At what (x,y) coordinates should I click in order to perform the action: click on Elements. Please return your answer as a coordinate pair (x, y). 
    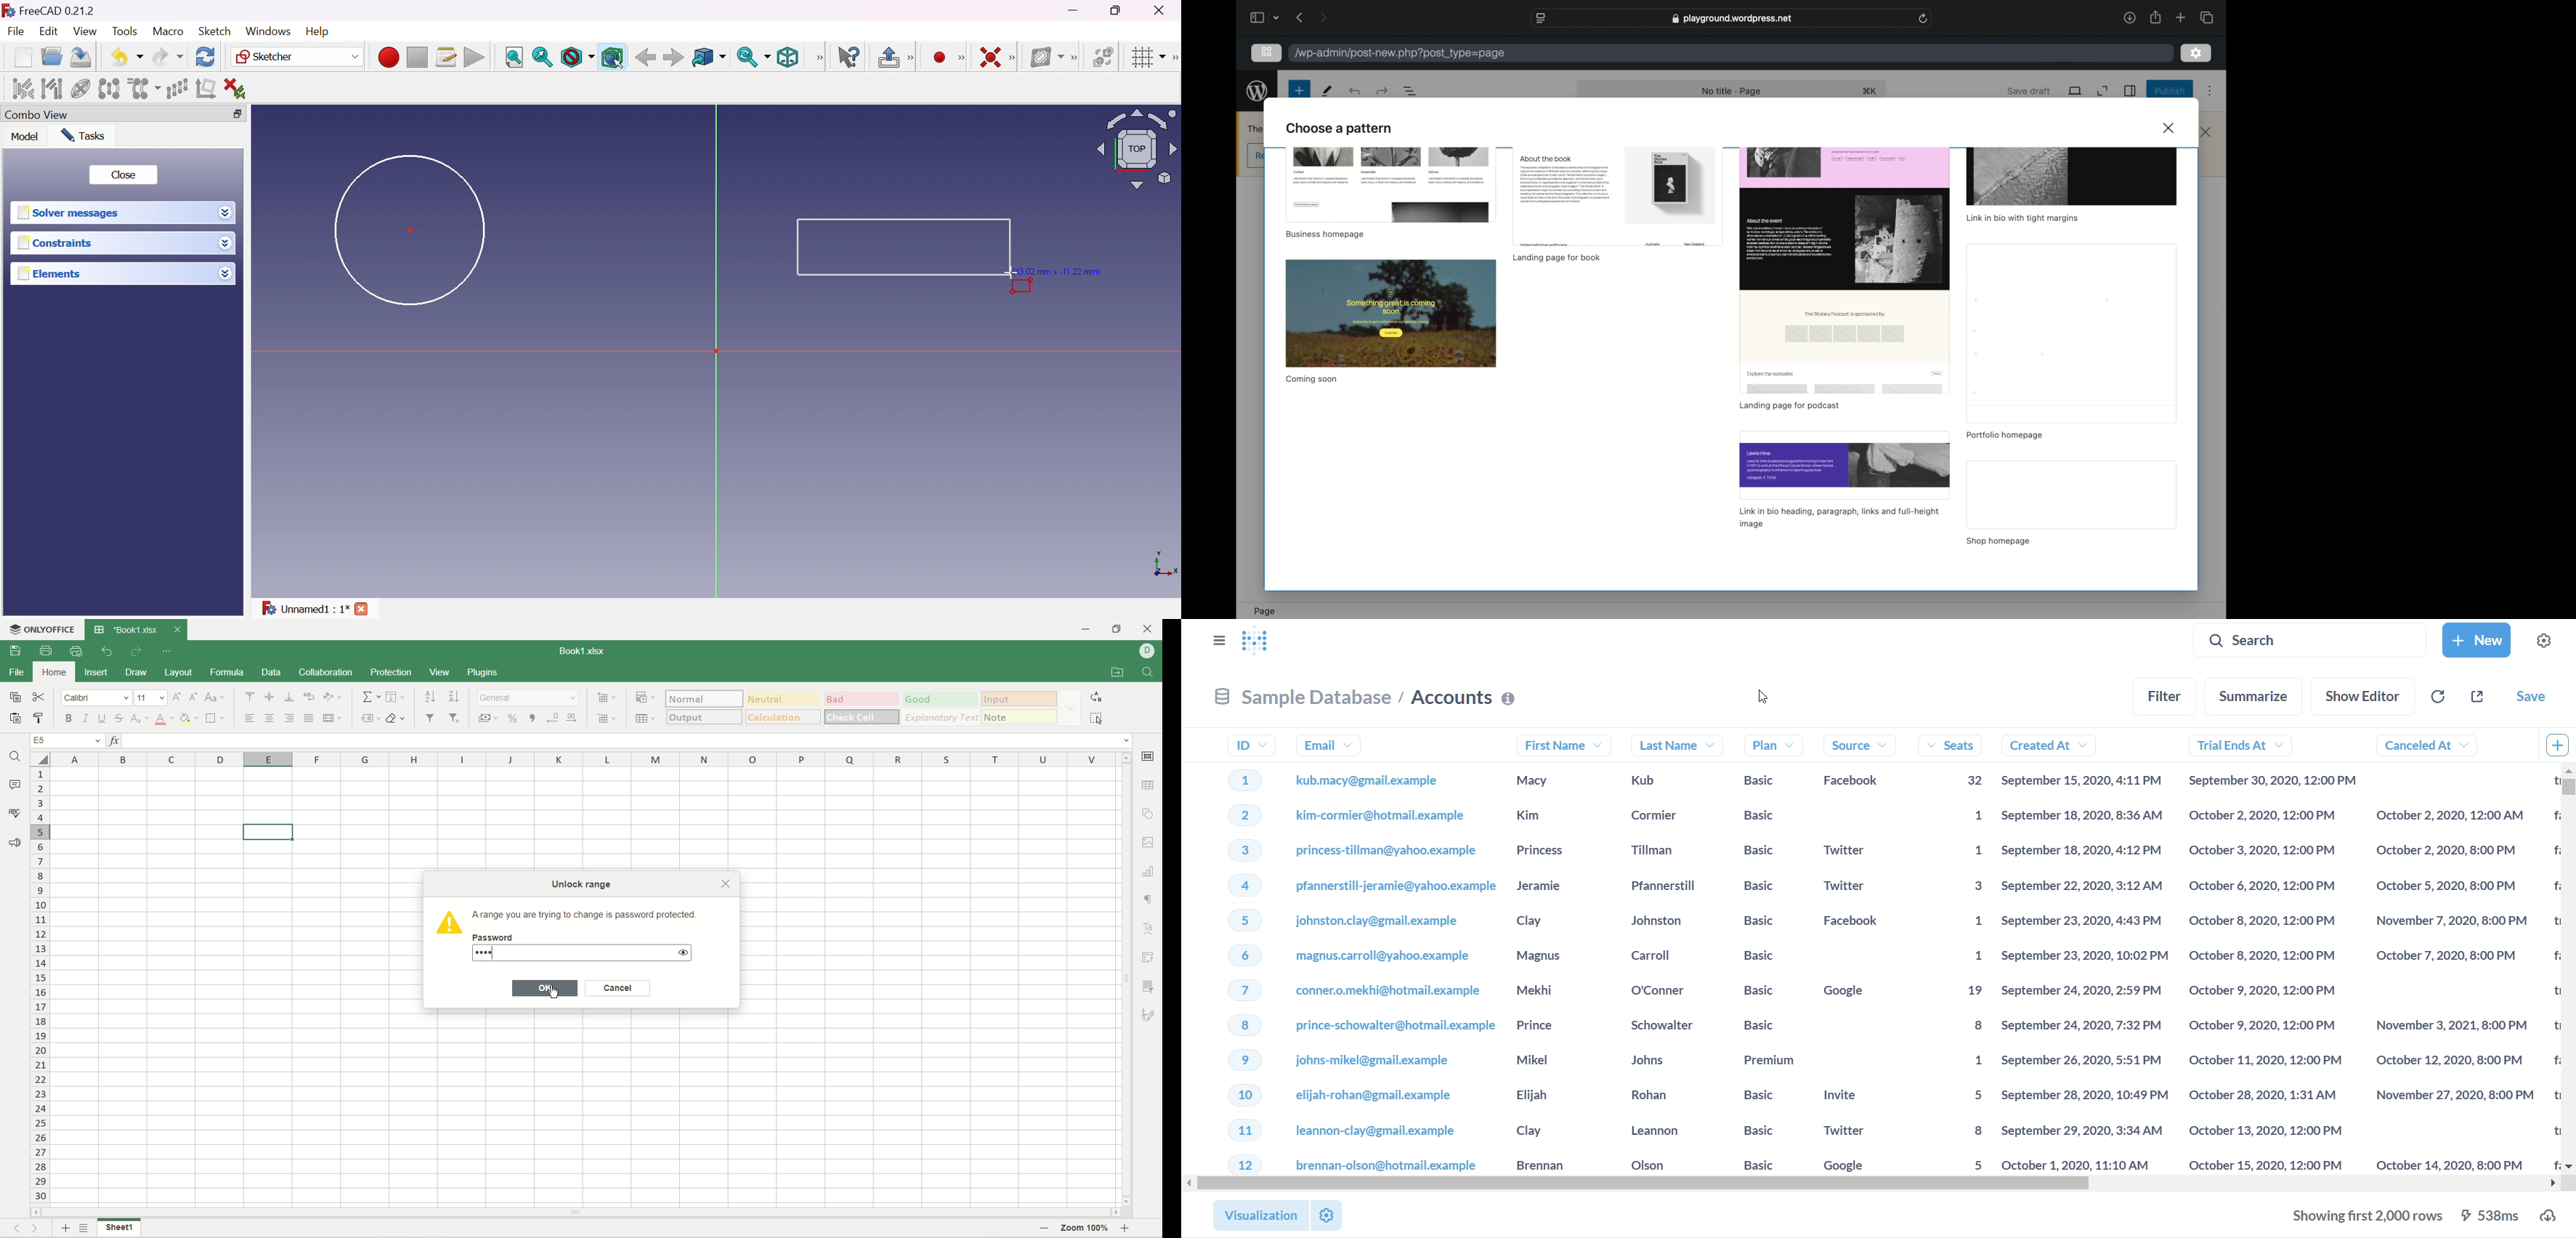
    Looking at the image, I should click on (50, 274).